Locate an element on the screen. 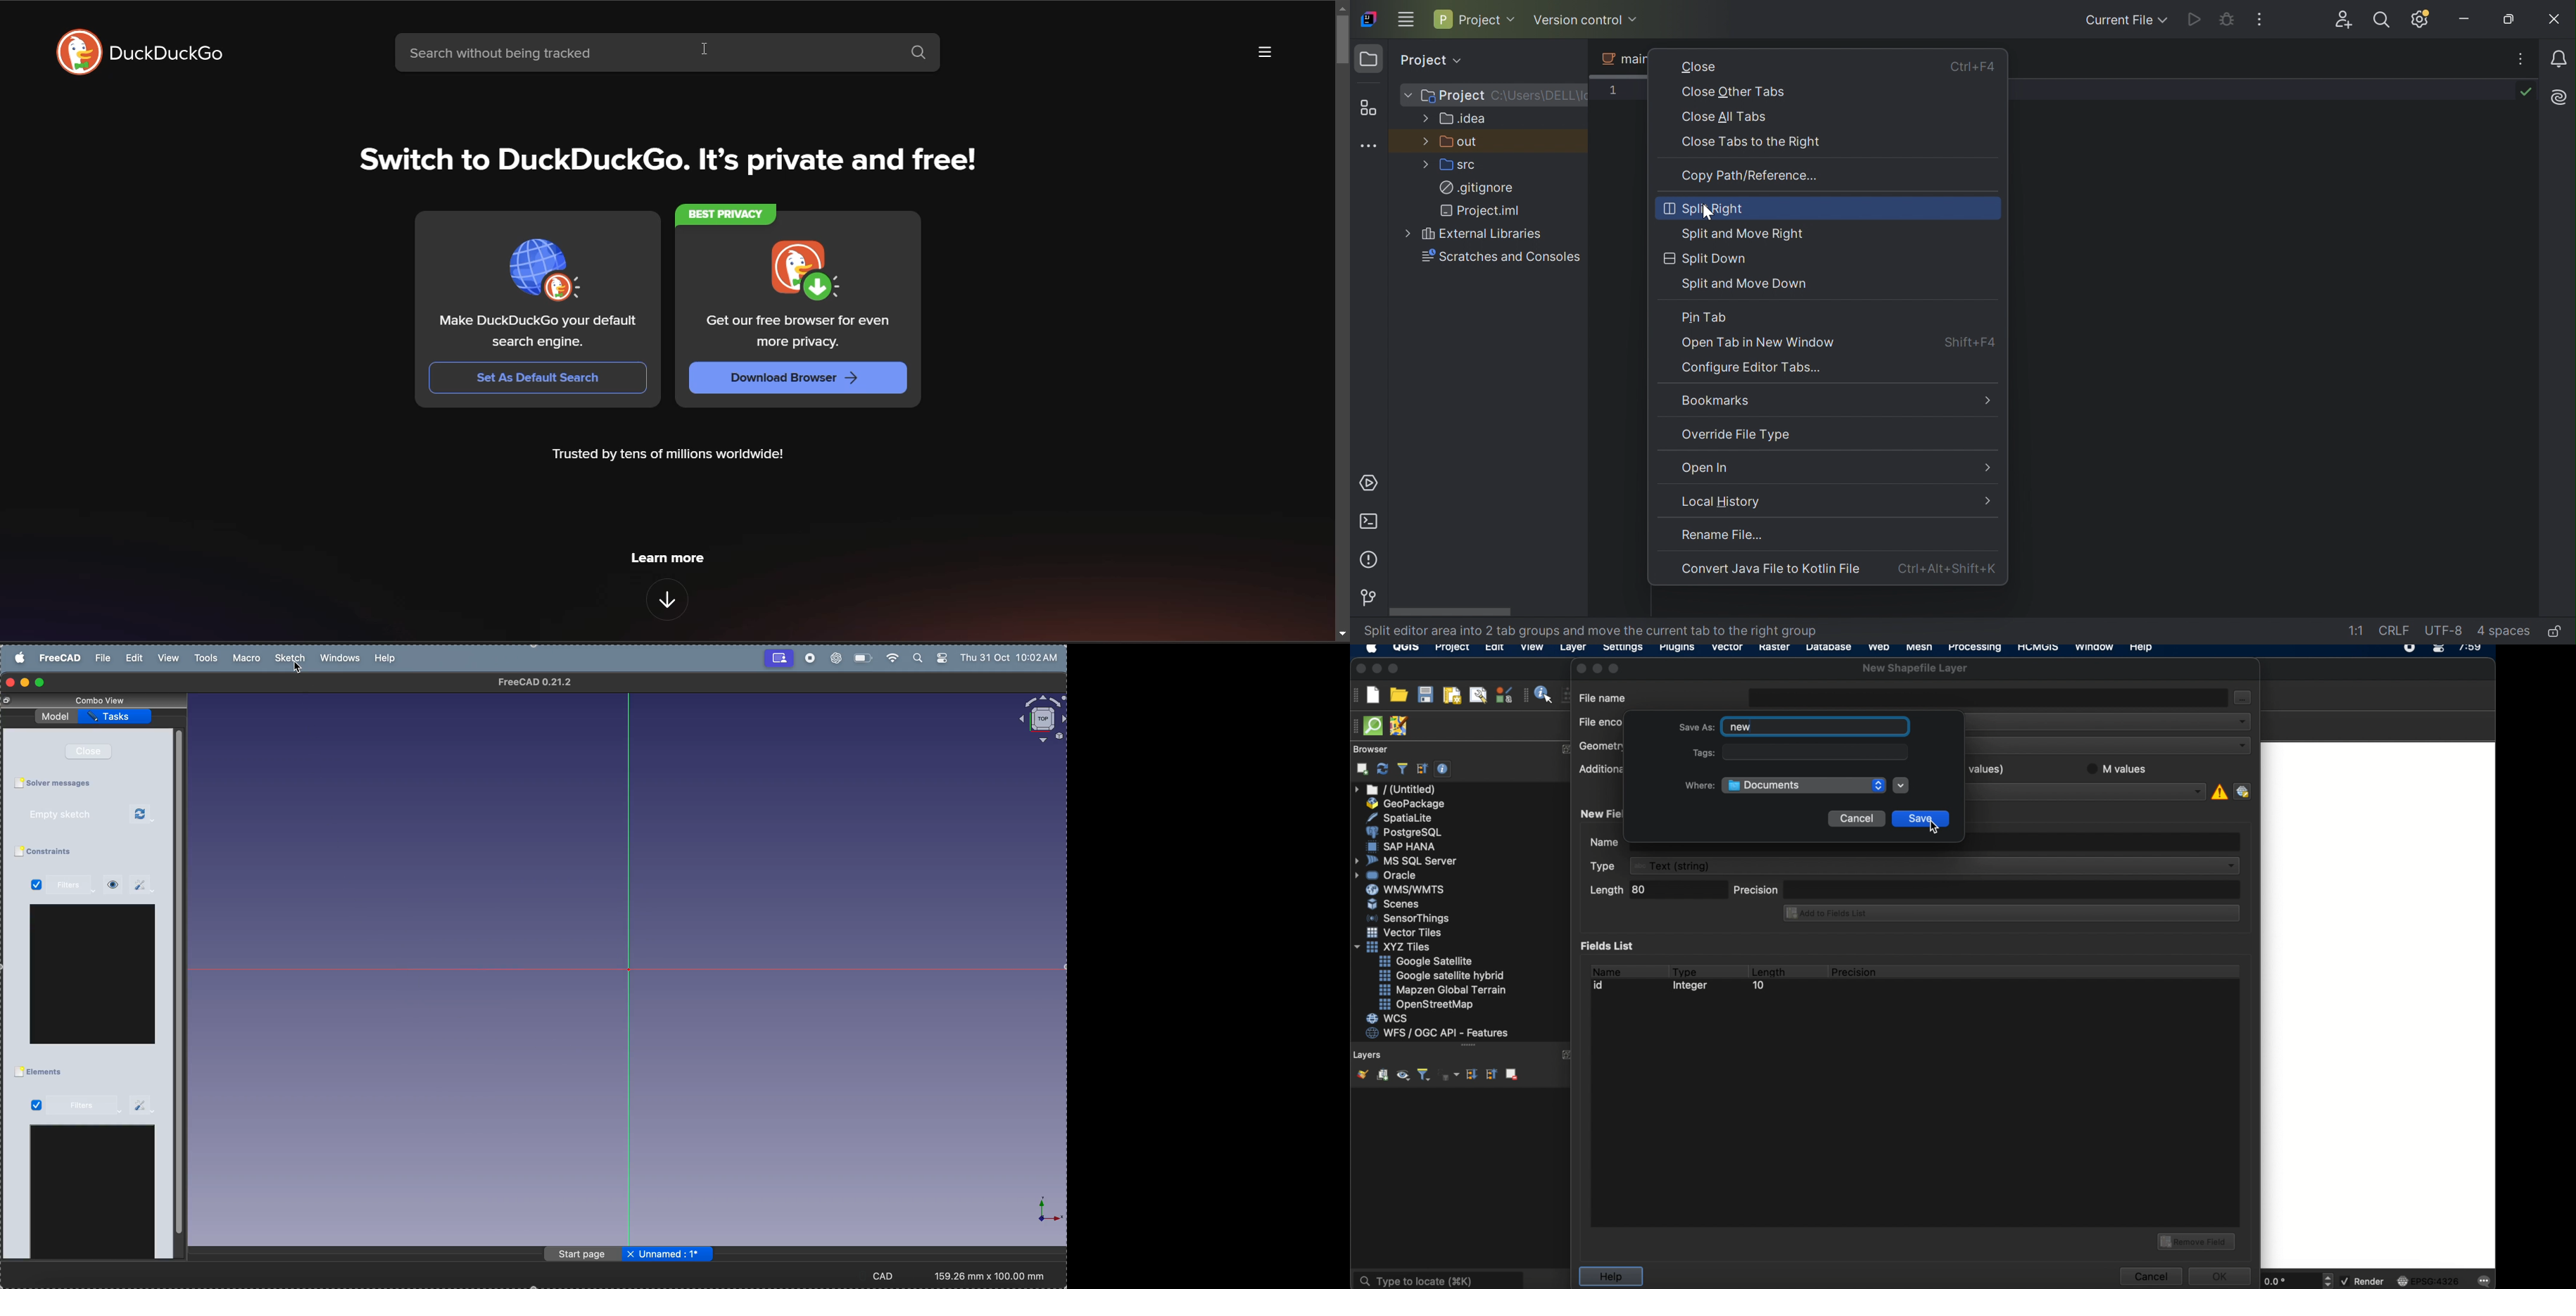 This screenshot has height=1316, width=2576. Project is located at coordinates (1476, 19).